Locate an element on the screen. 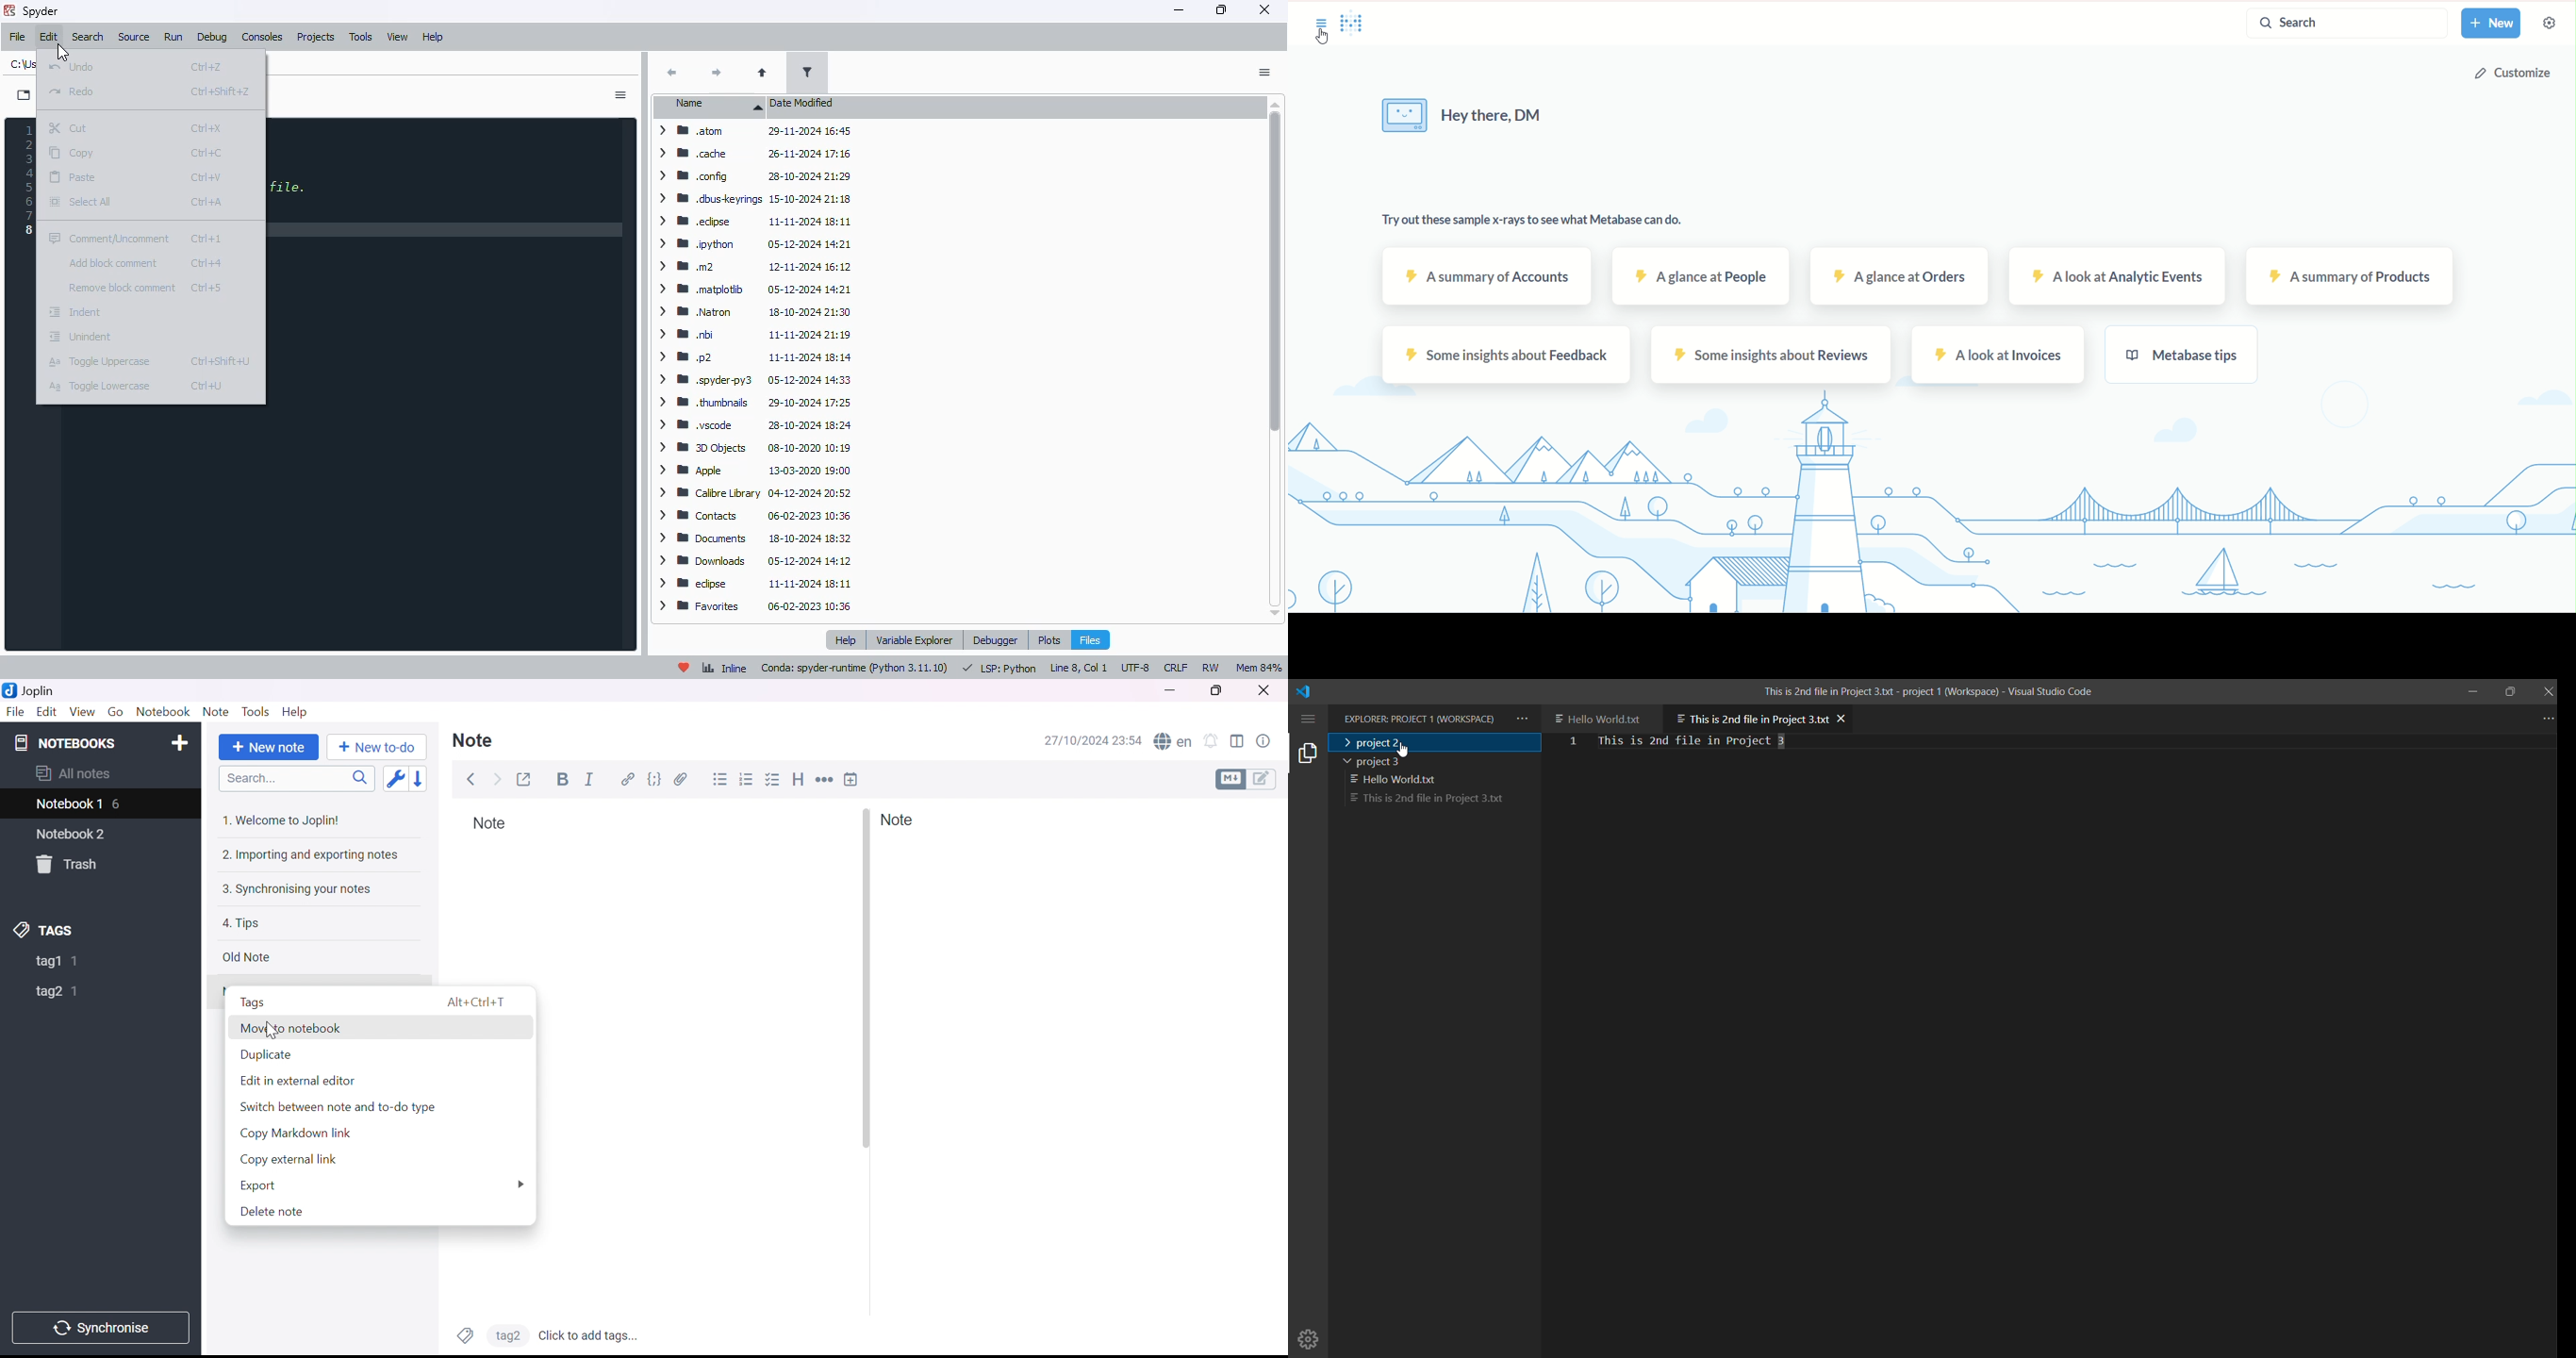 This screenshot has height=1372, width=2576. Toggle external editing is located at coordinates (522, 780).